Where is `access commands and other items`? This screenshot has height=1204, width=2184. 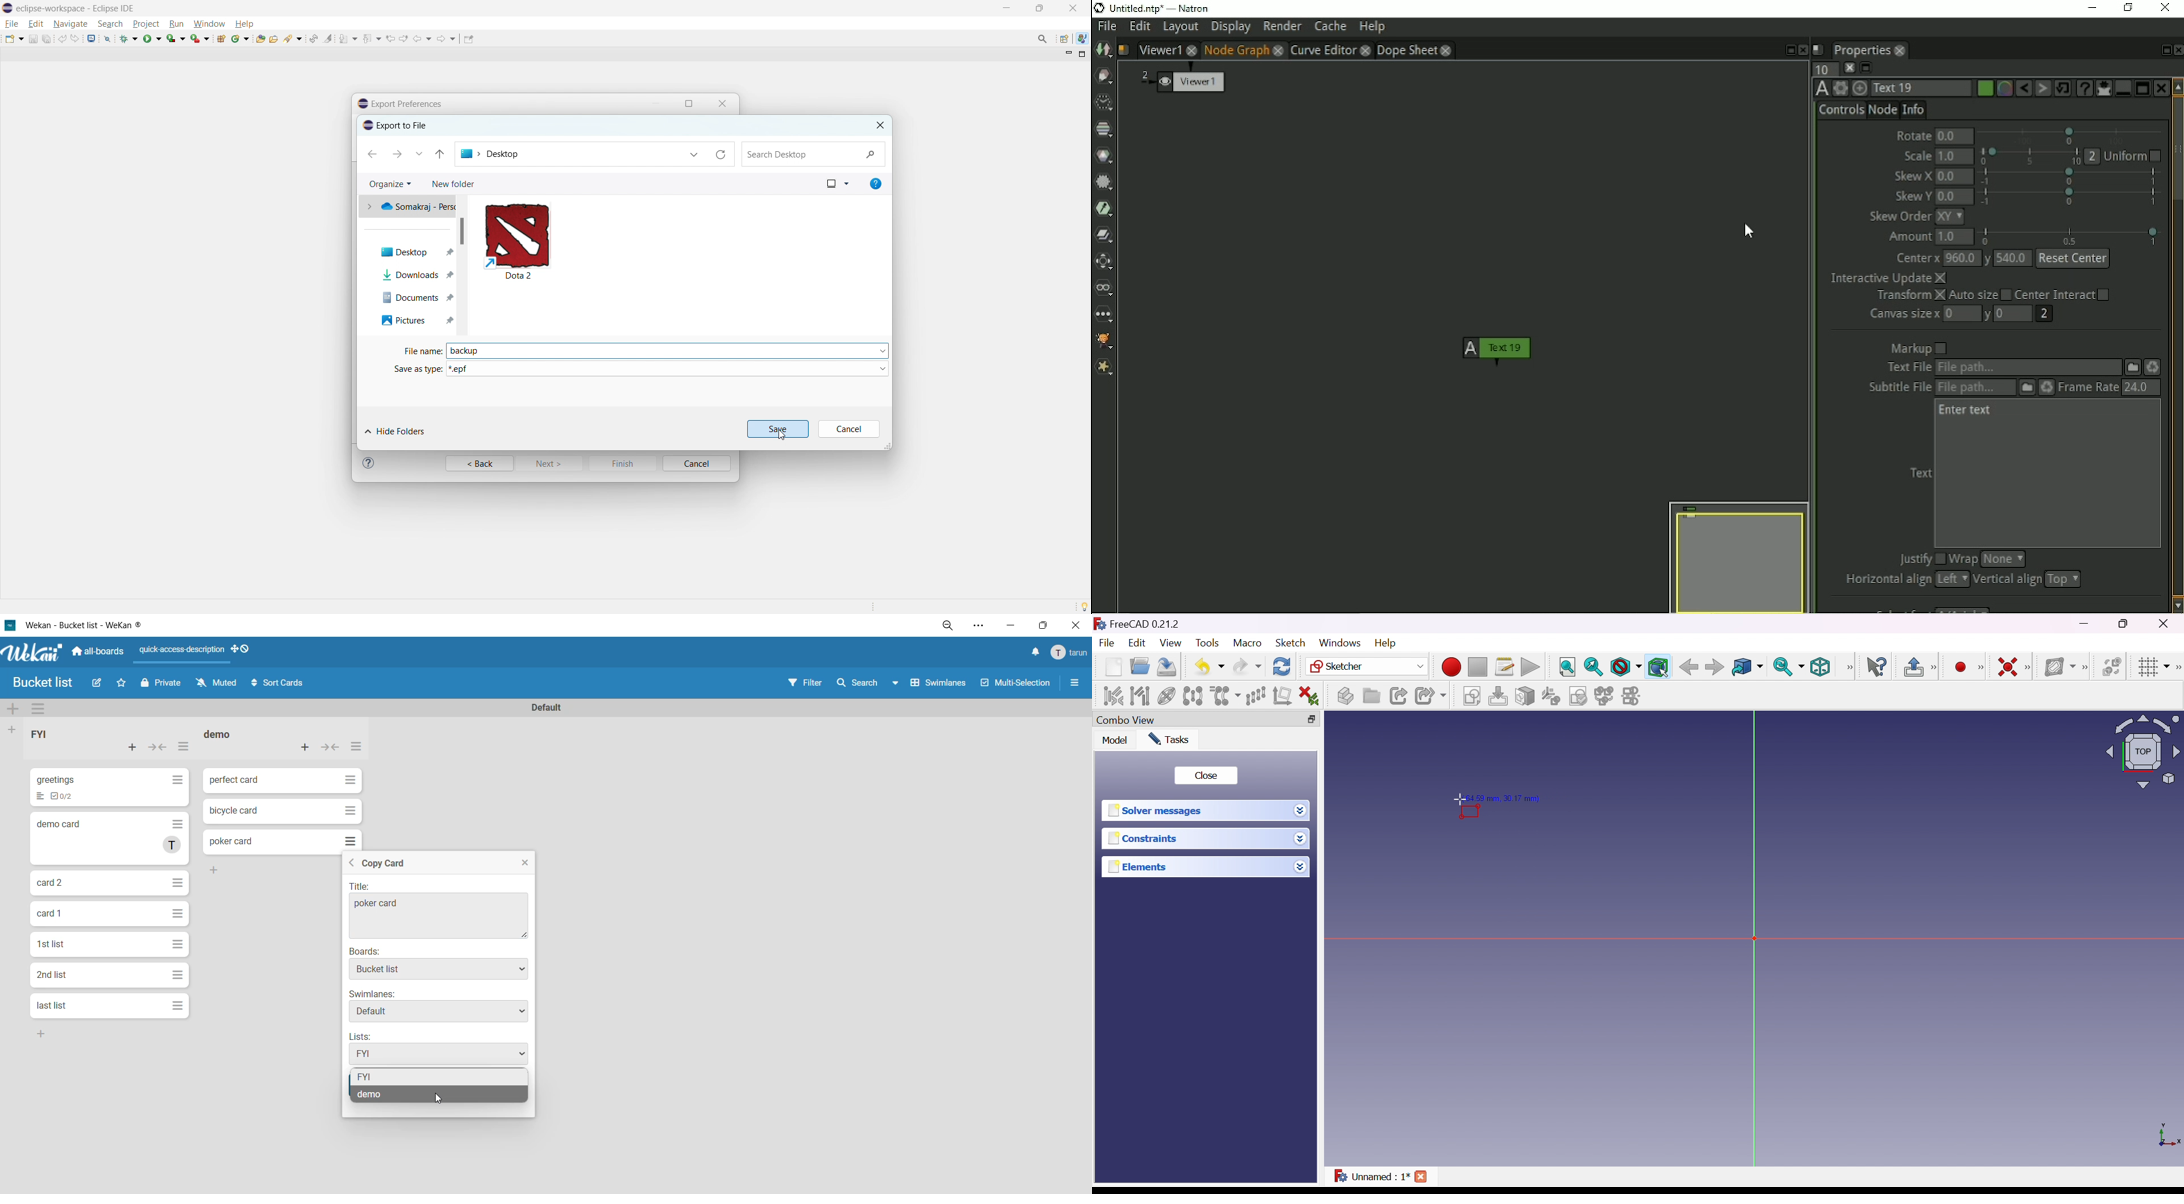 access commands and other items is located at coordinates (1043, 38).